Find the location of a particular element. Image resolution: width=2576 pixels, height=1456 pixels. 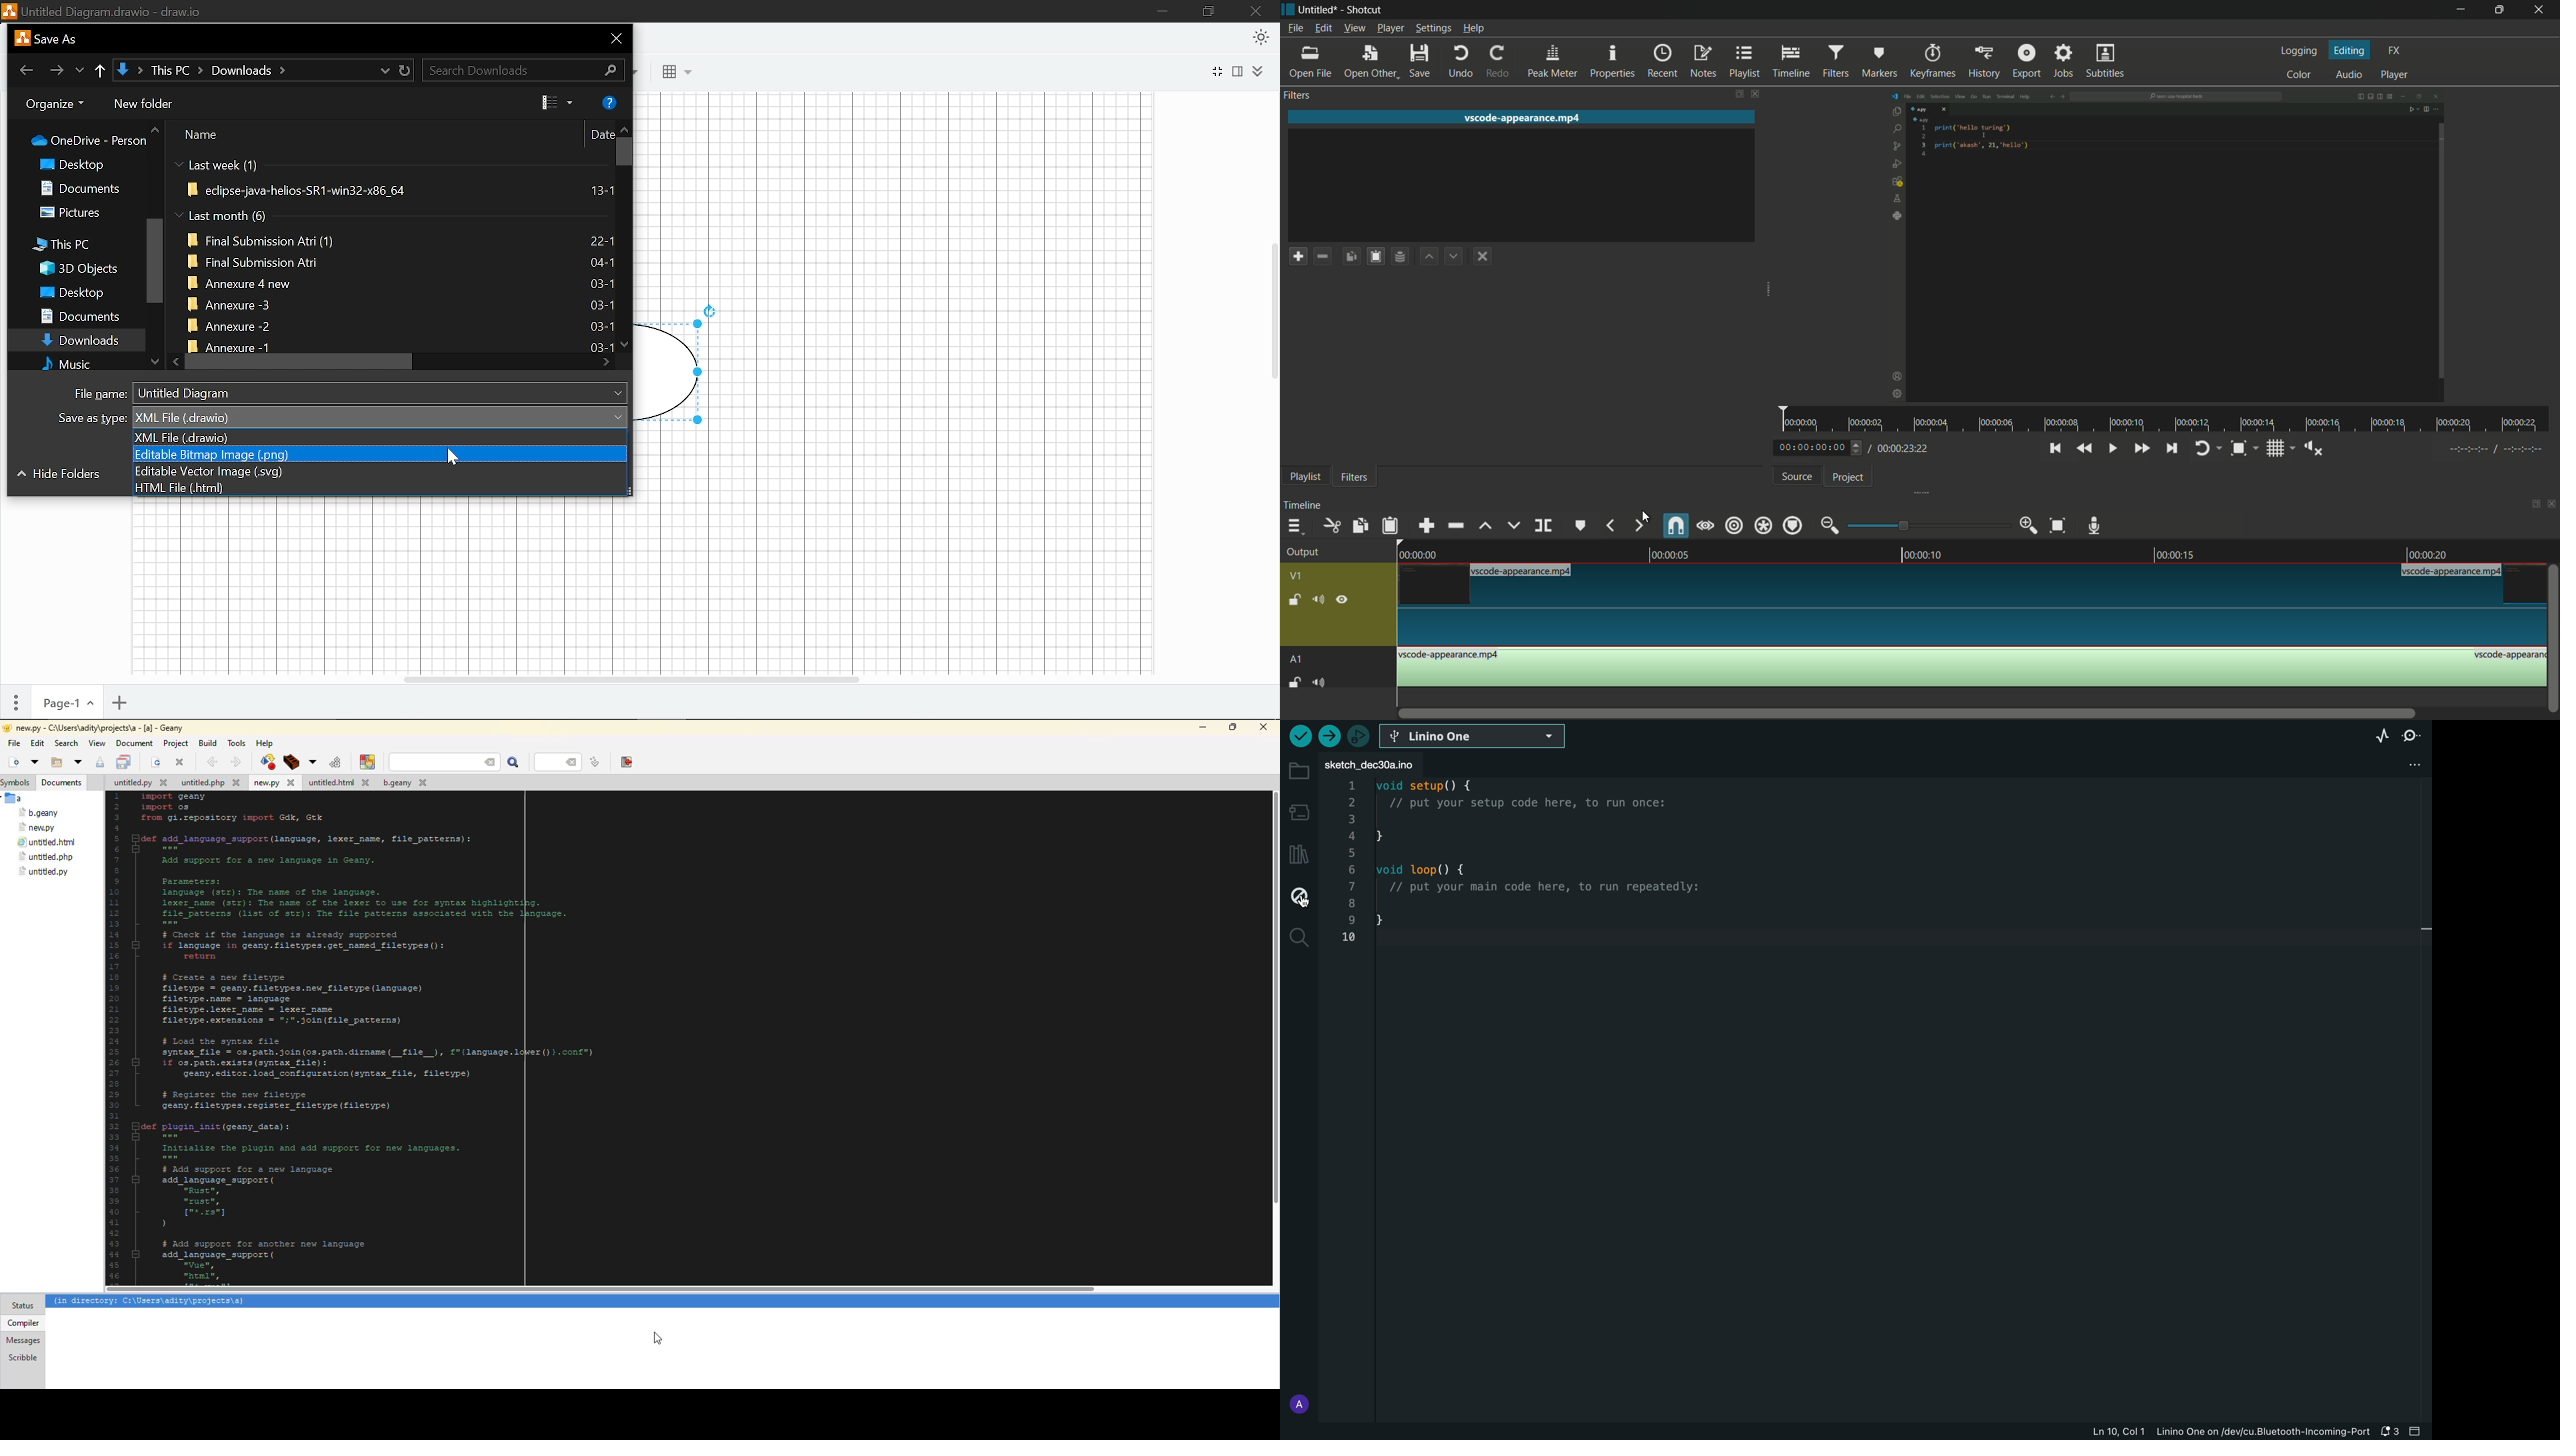

minimize is located at coordinates (1165, 11).